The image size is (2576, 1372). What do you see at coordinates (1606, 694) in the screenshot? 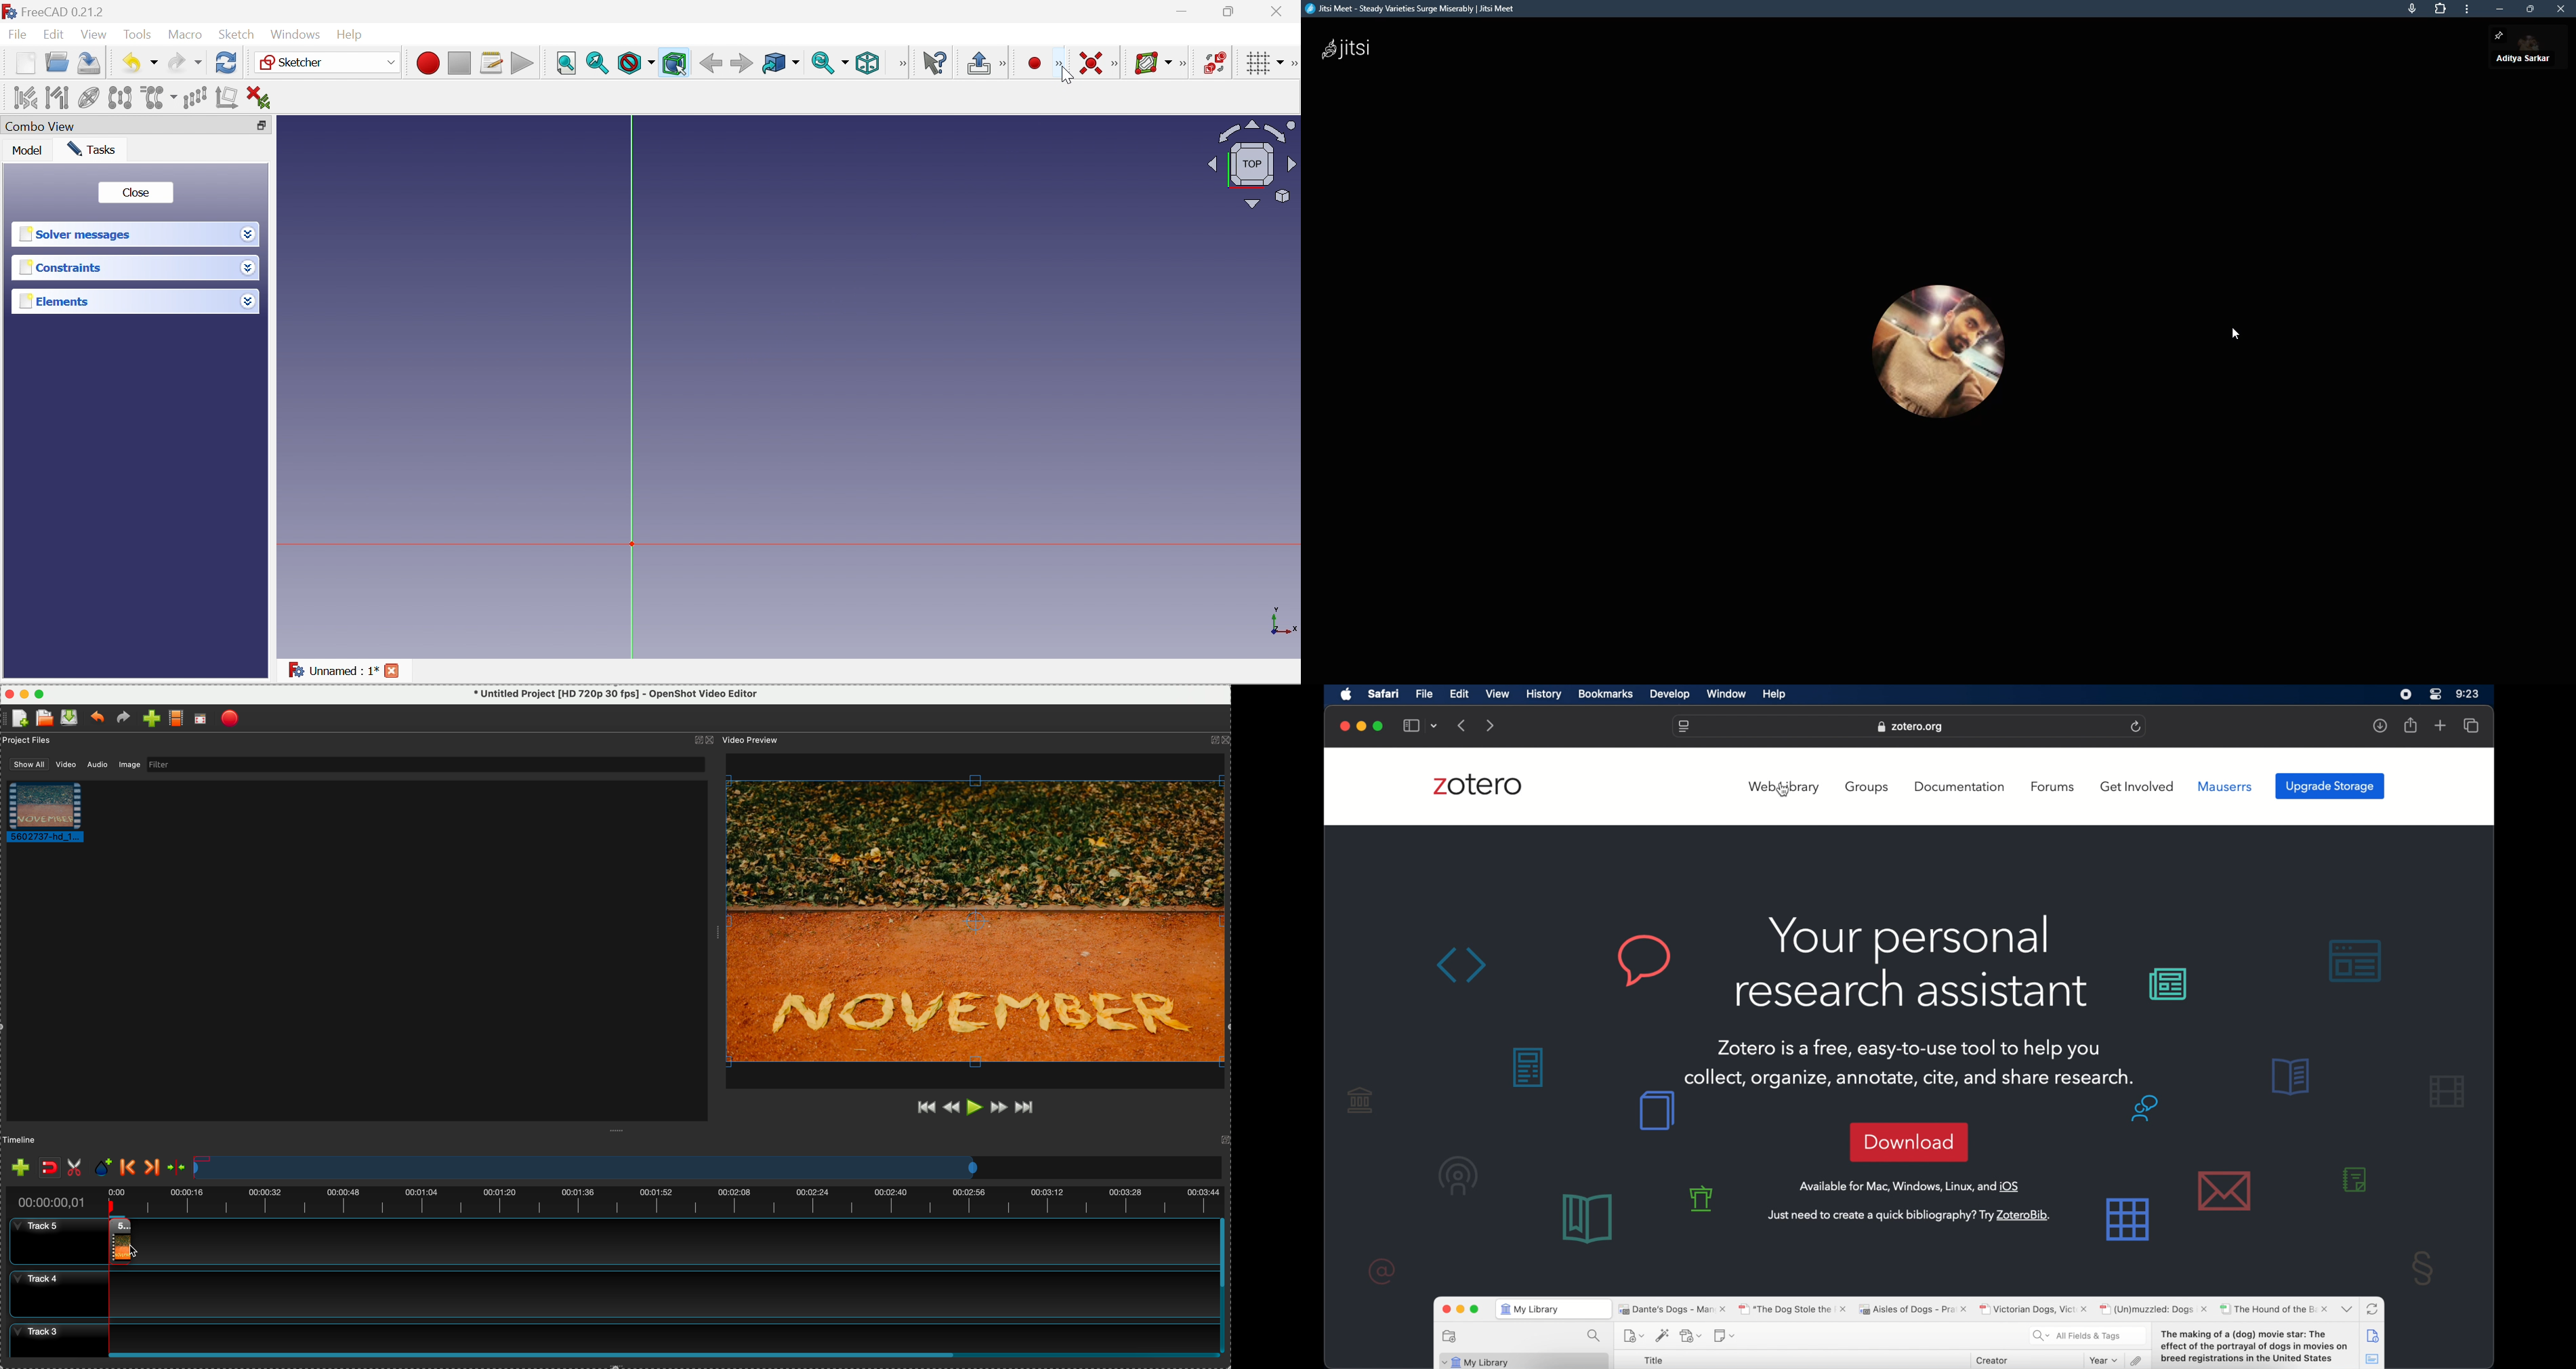
I see `bookmarks` at bounding box center [1606, 694].